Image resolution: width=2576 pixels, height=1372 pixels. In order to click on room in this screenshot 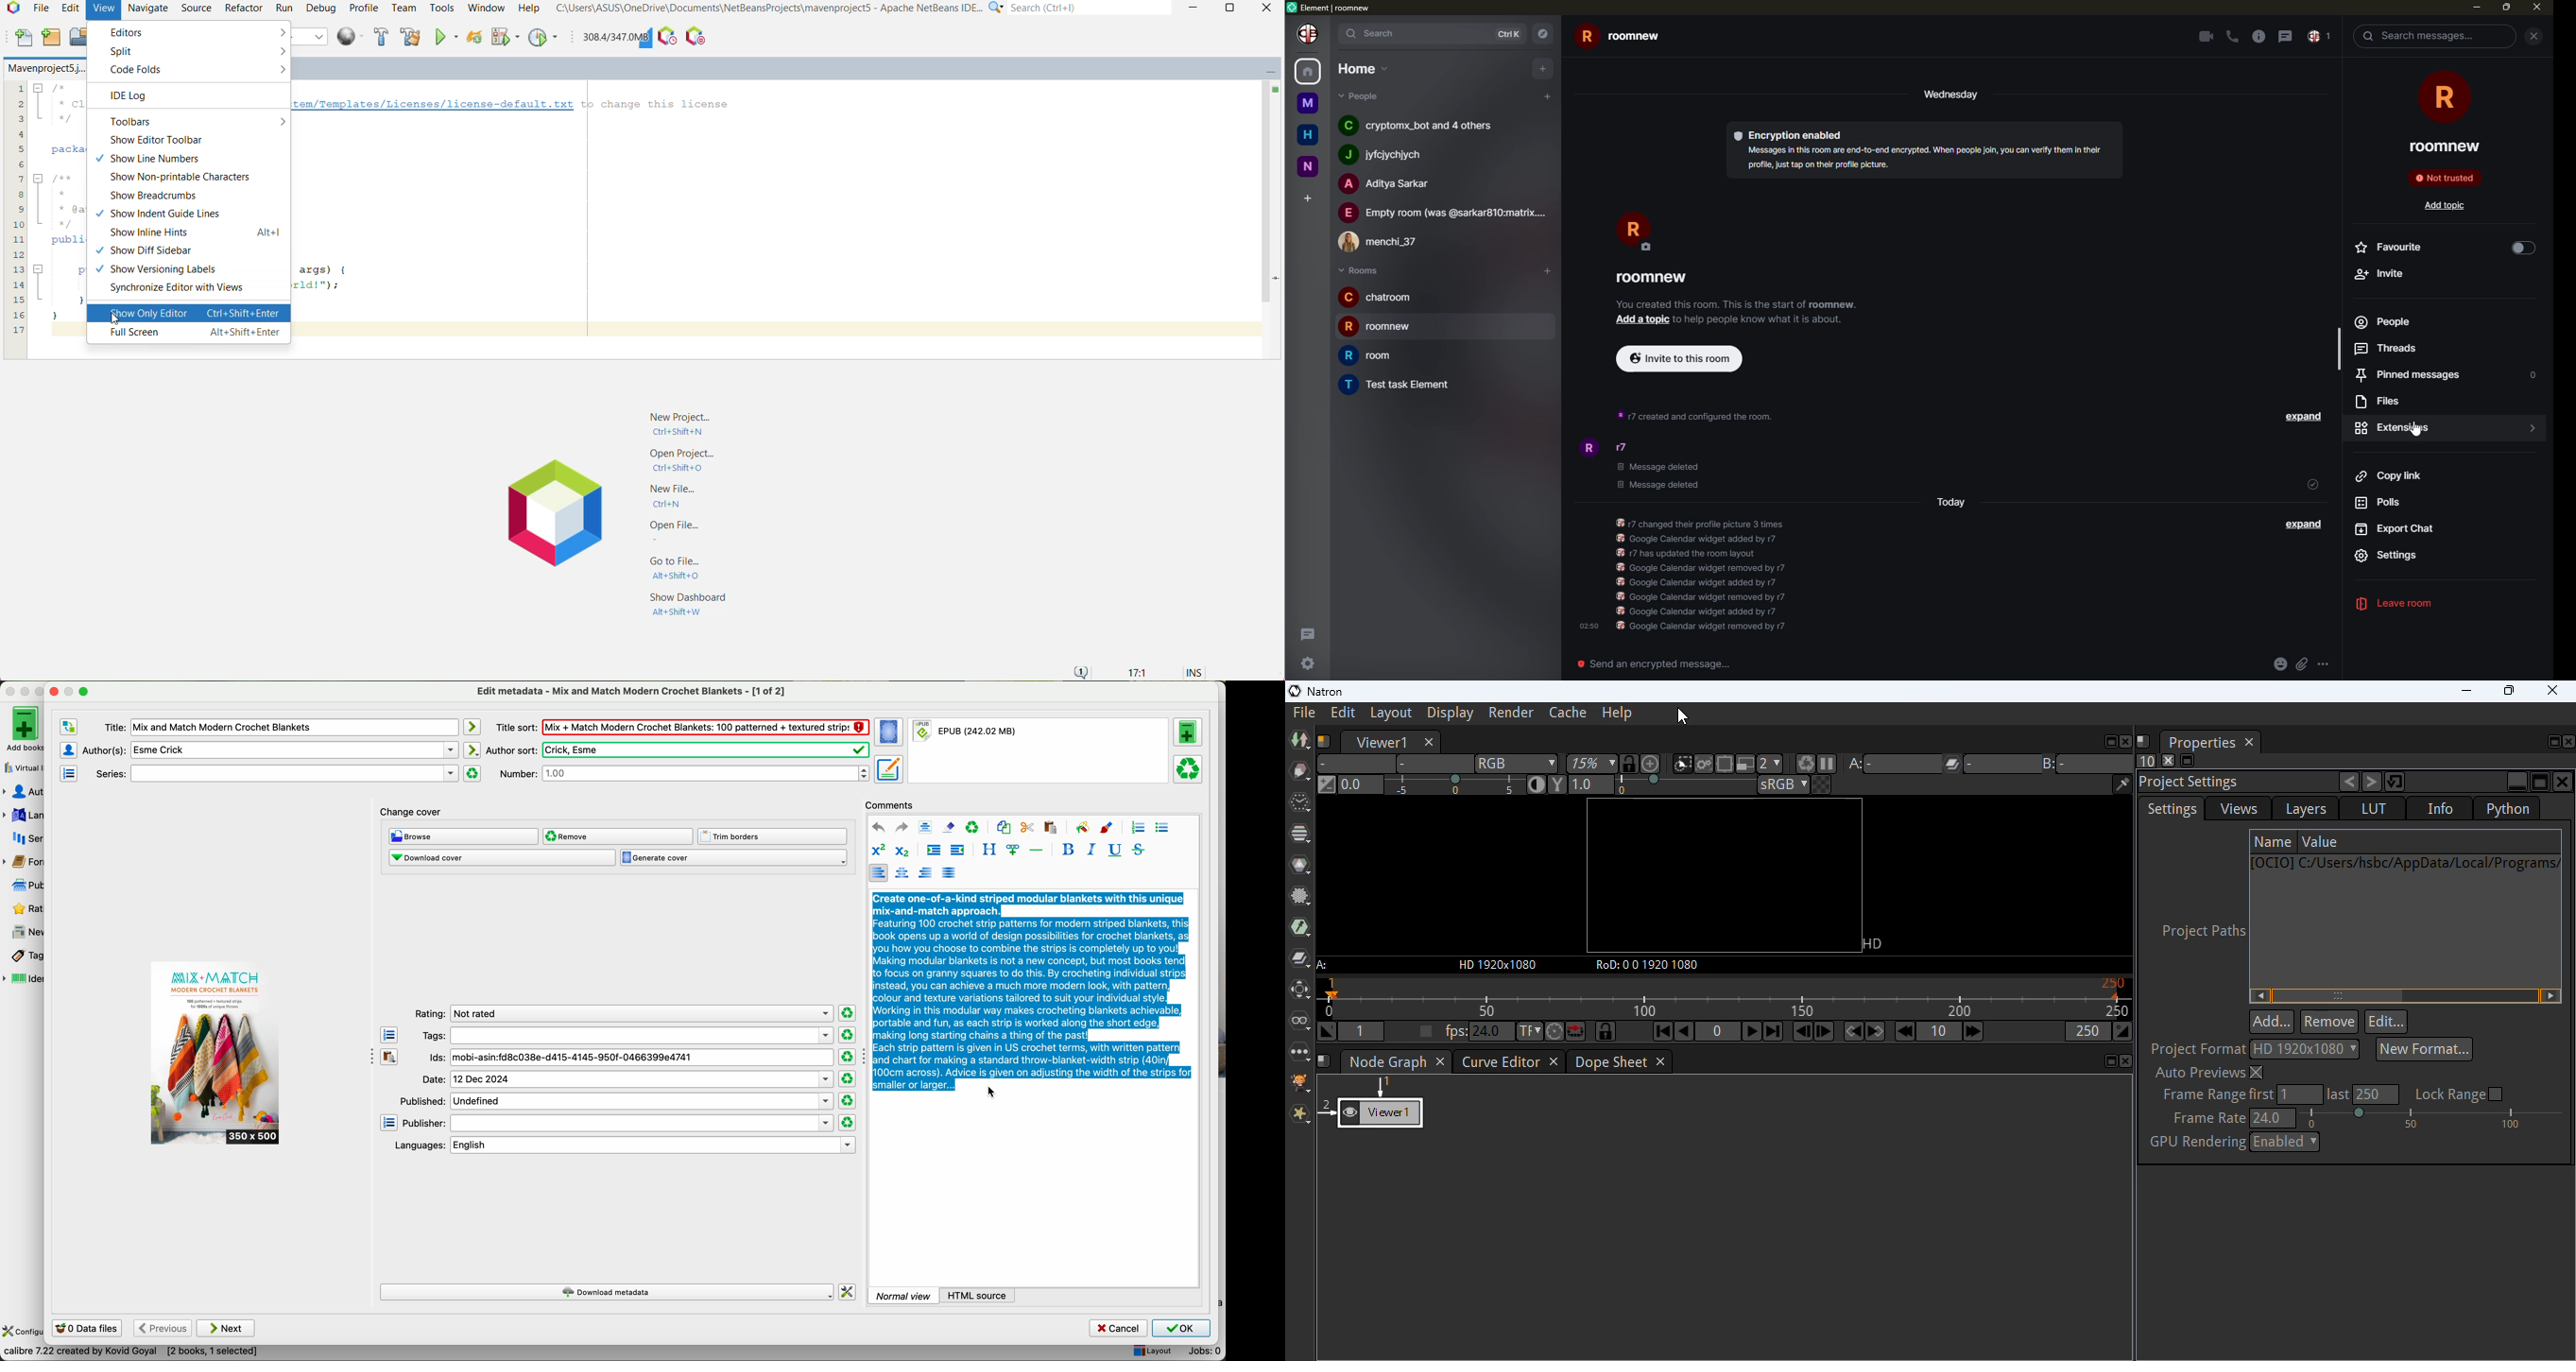, I will do `click(1621, 38)`.